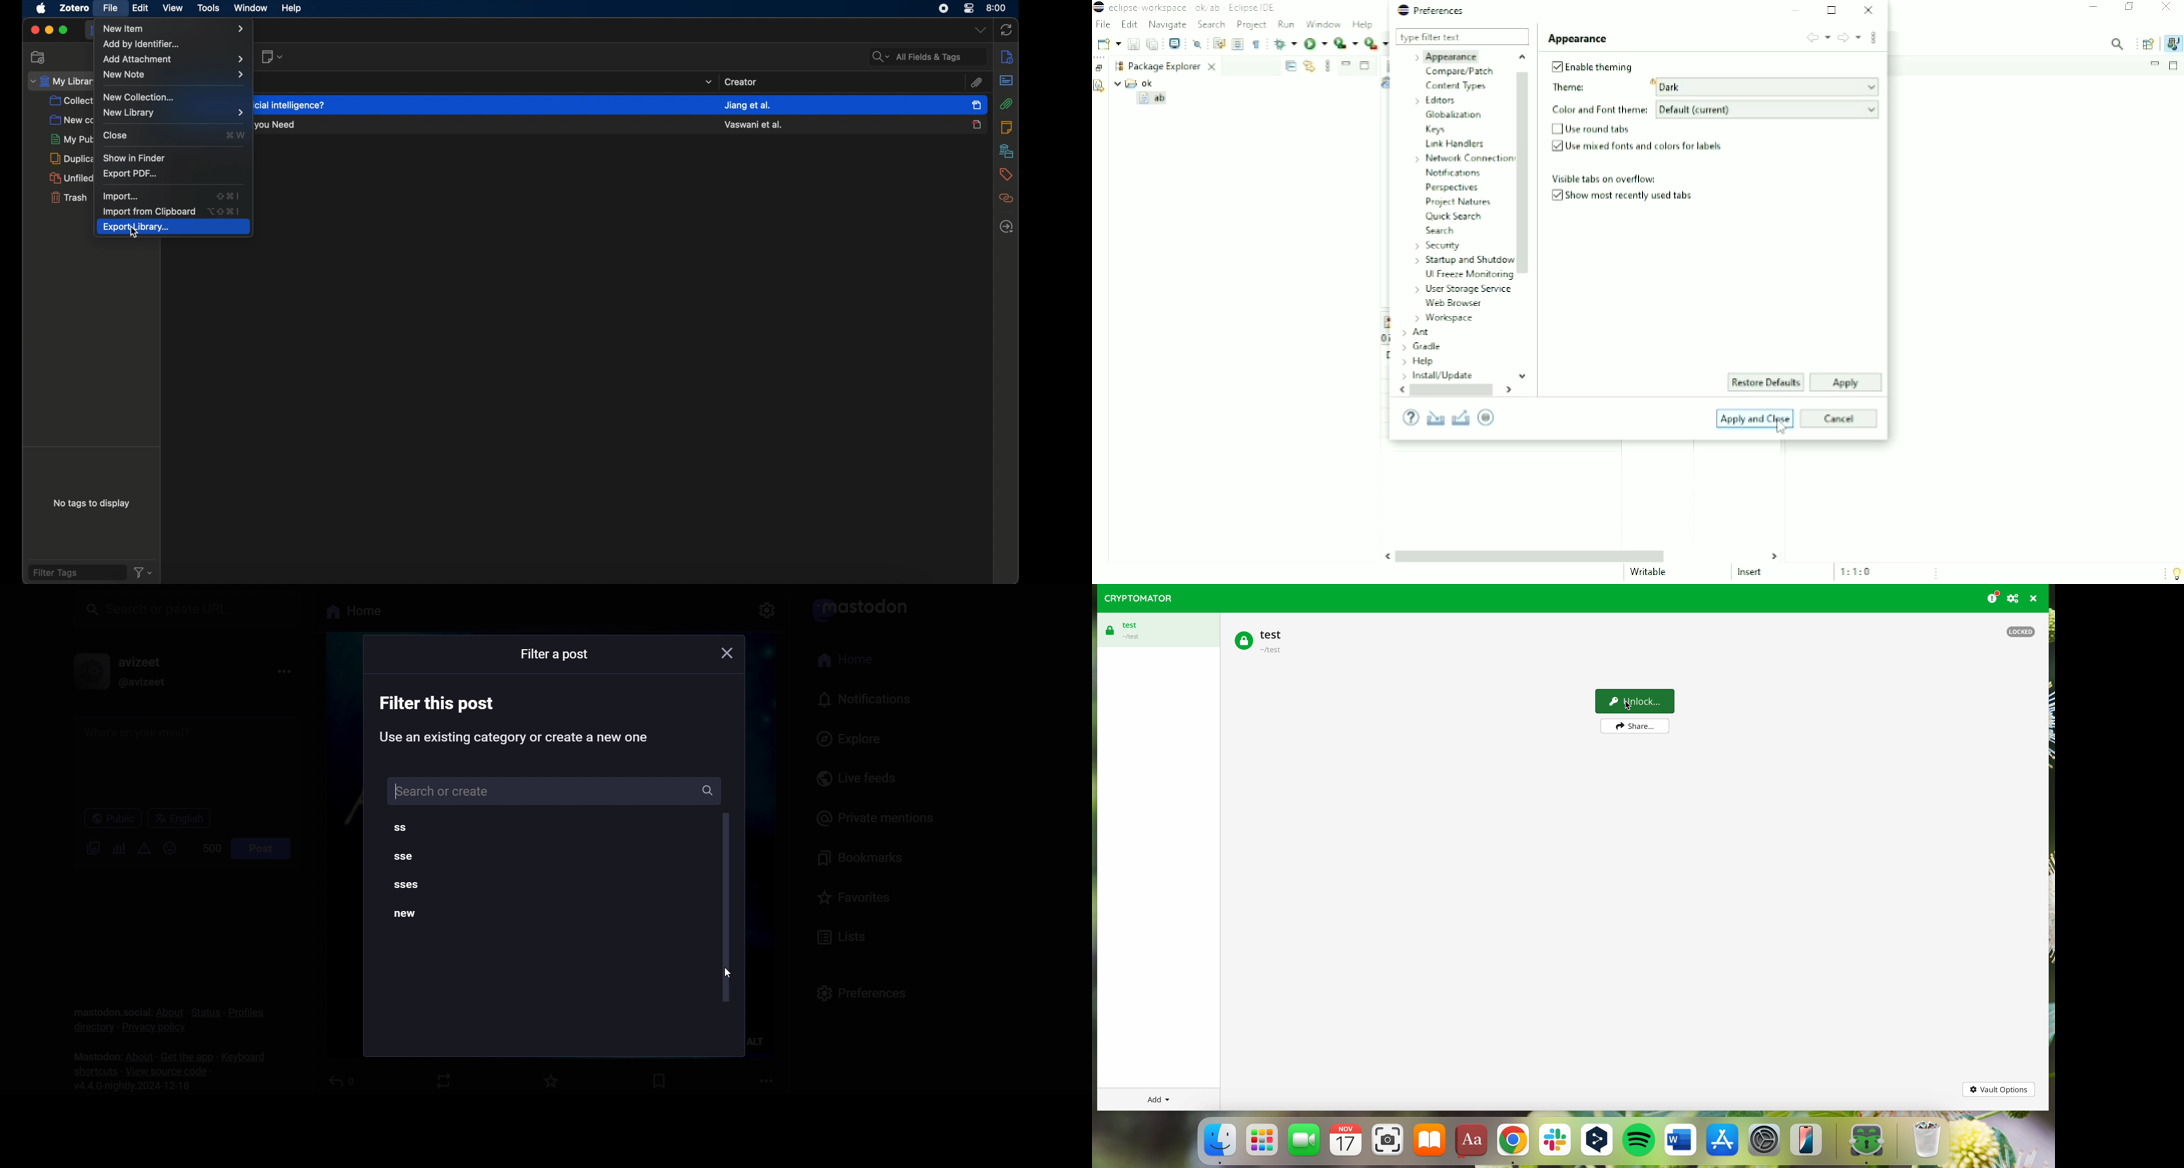 The image size is (2184, 1176). What do you see at coordinates (173, 8) in the screenshot?
I see `view` at bounding box center [173, 8].